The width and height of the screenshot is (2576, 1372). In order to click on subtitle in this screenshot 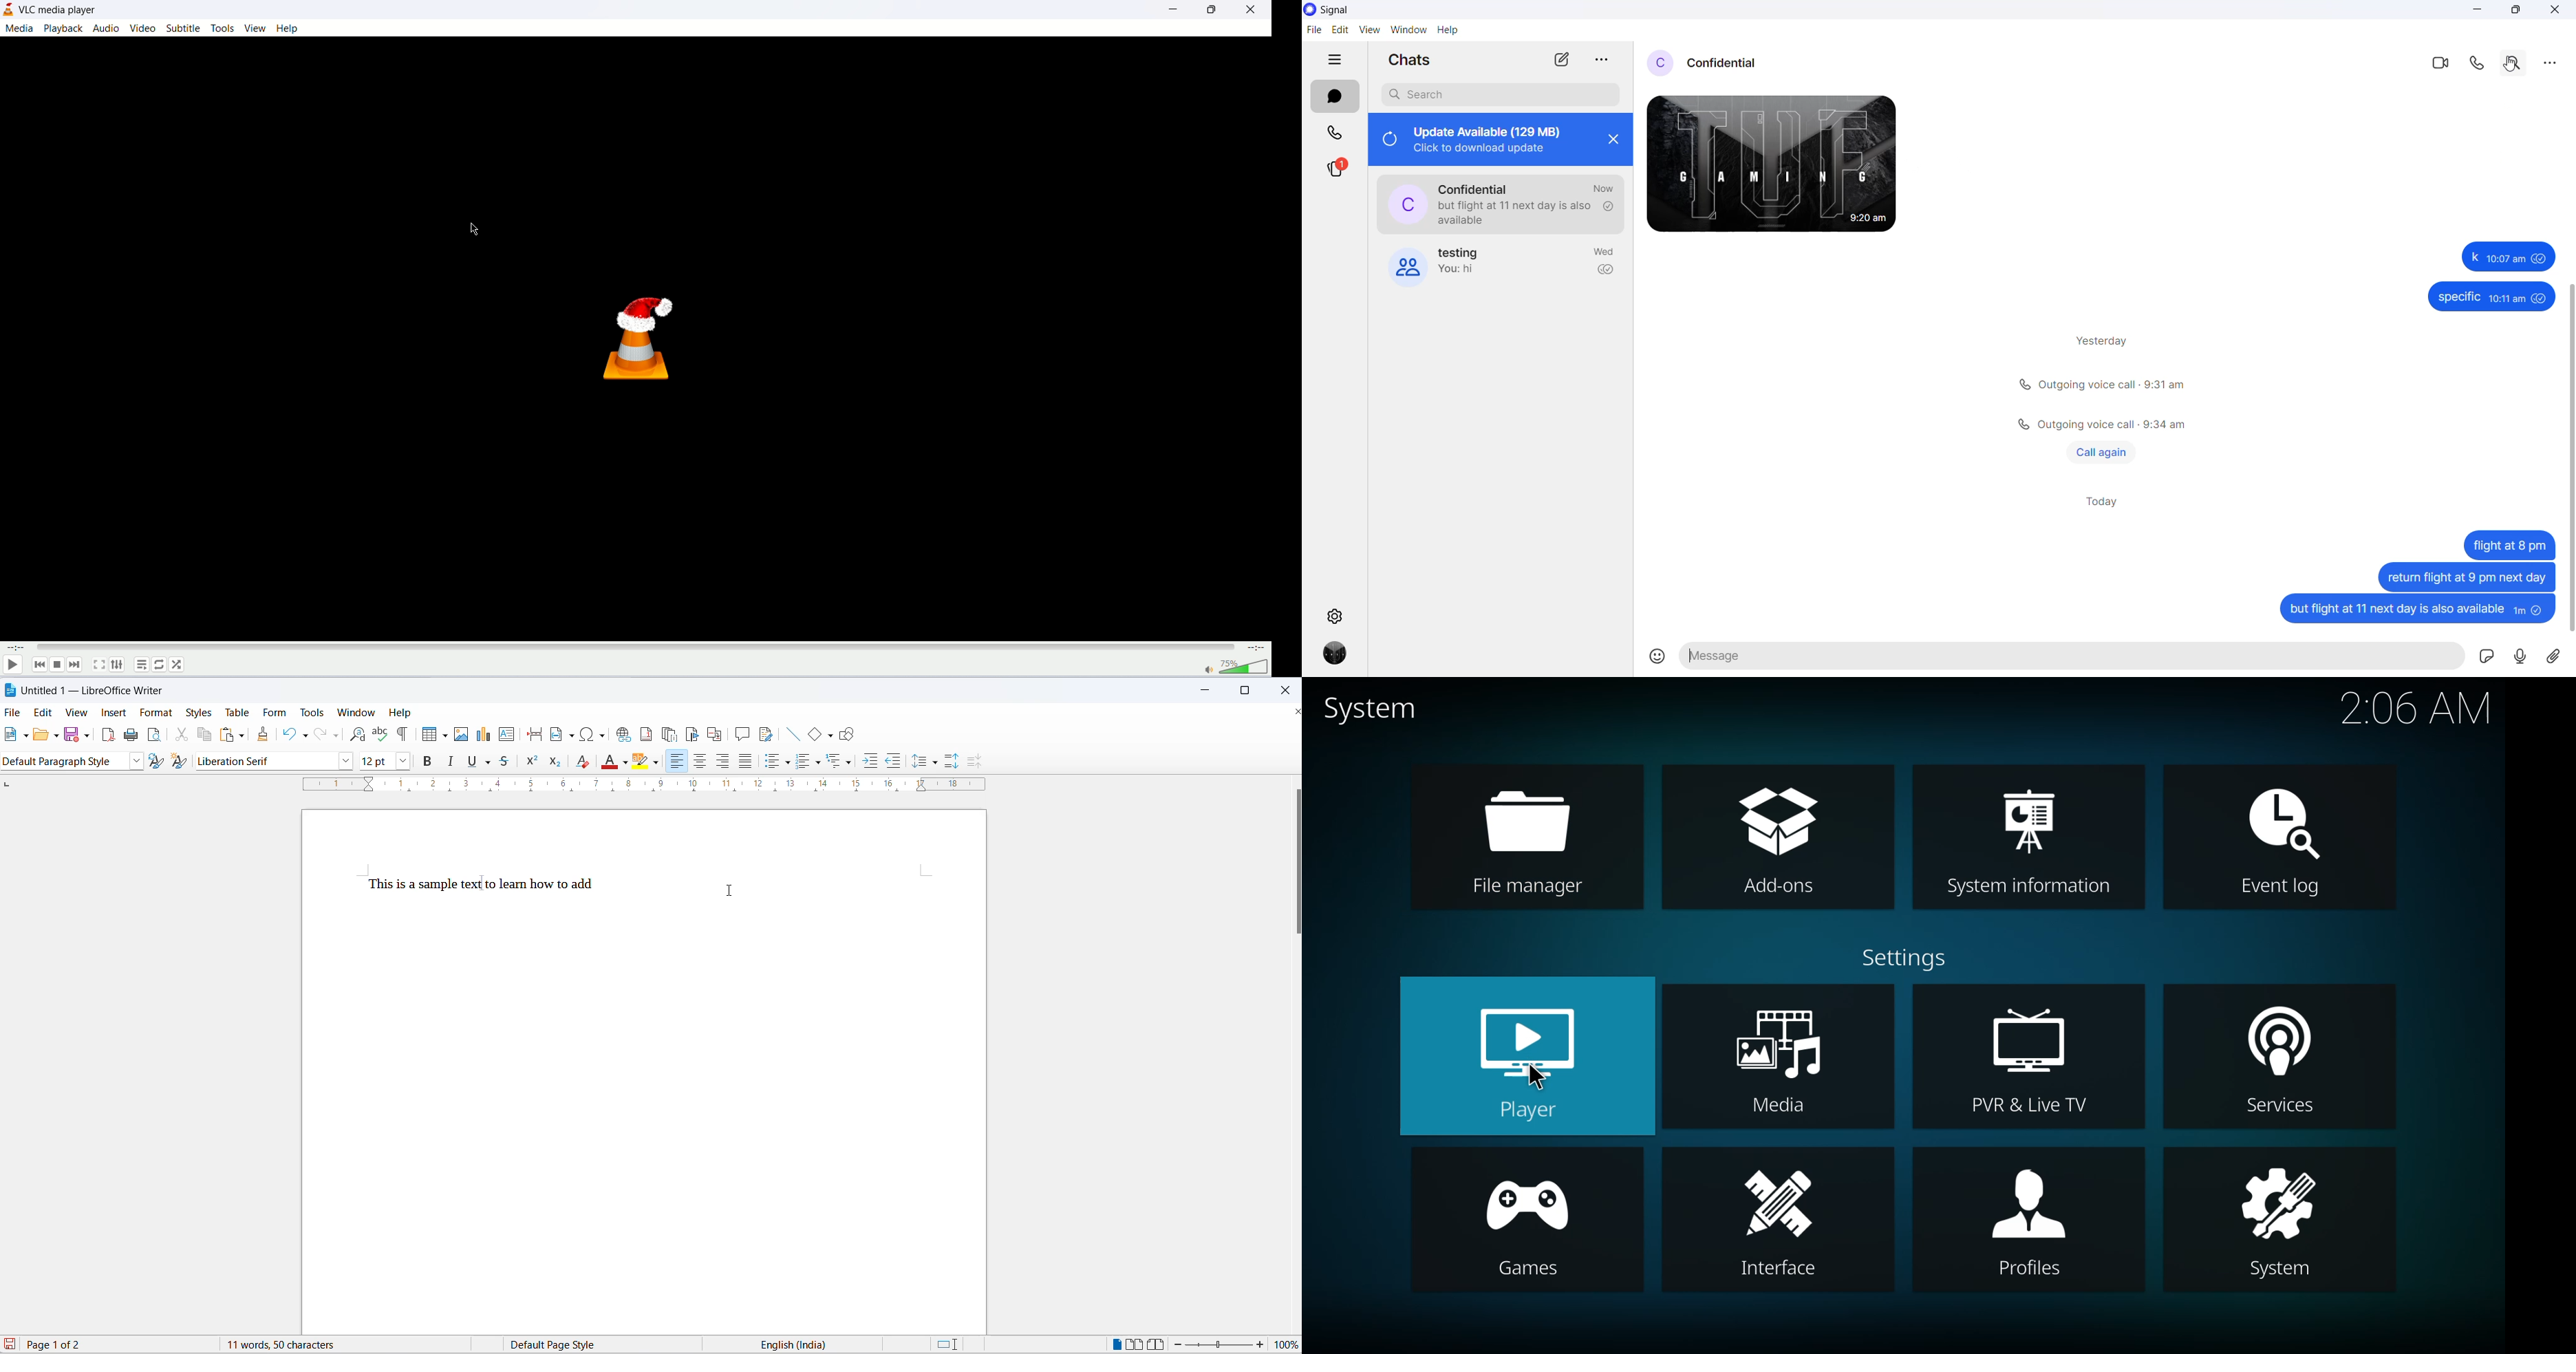, I will do `click(184, 28)`.